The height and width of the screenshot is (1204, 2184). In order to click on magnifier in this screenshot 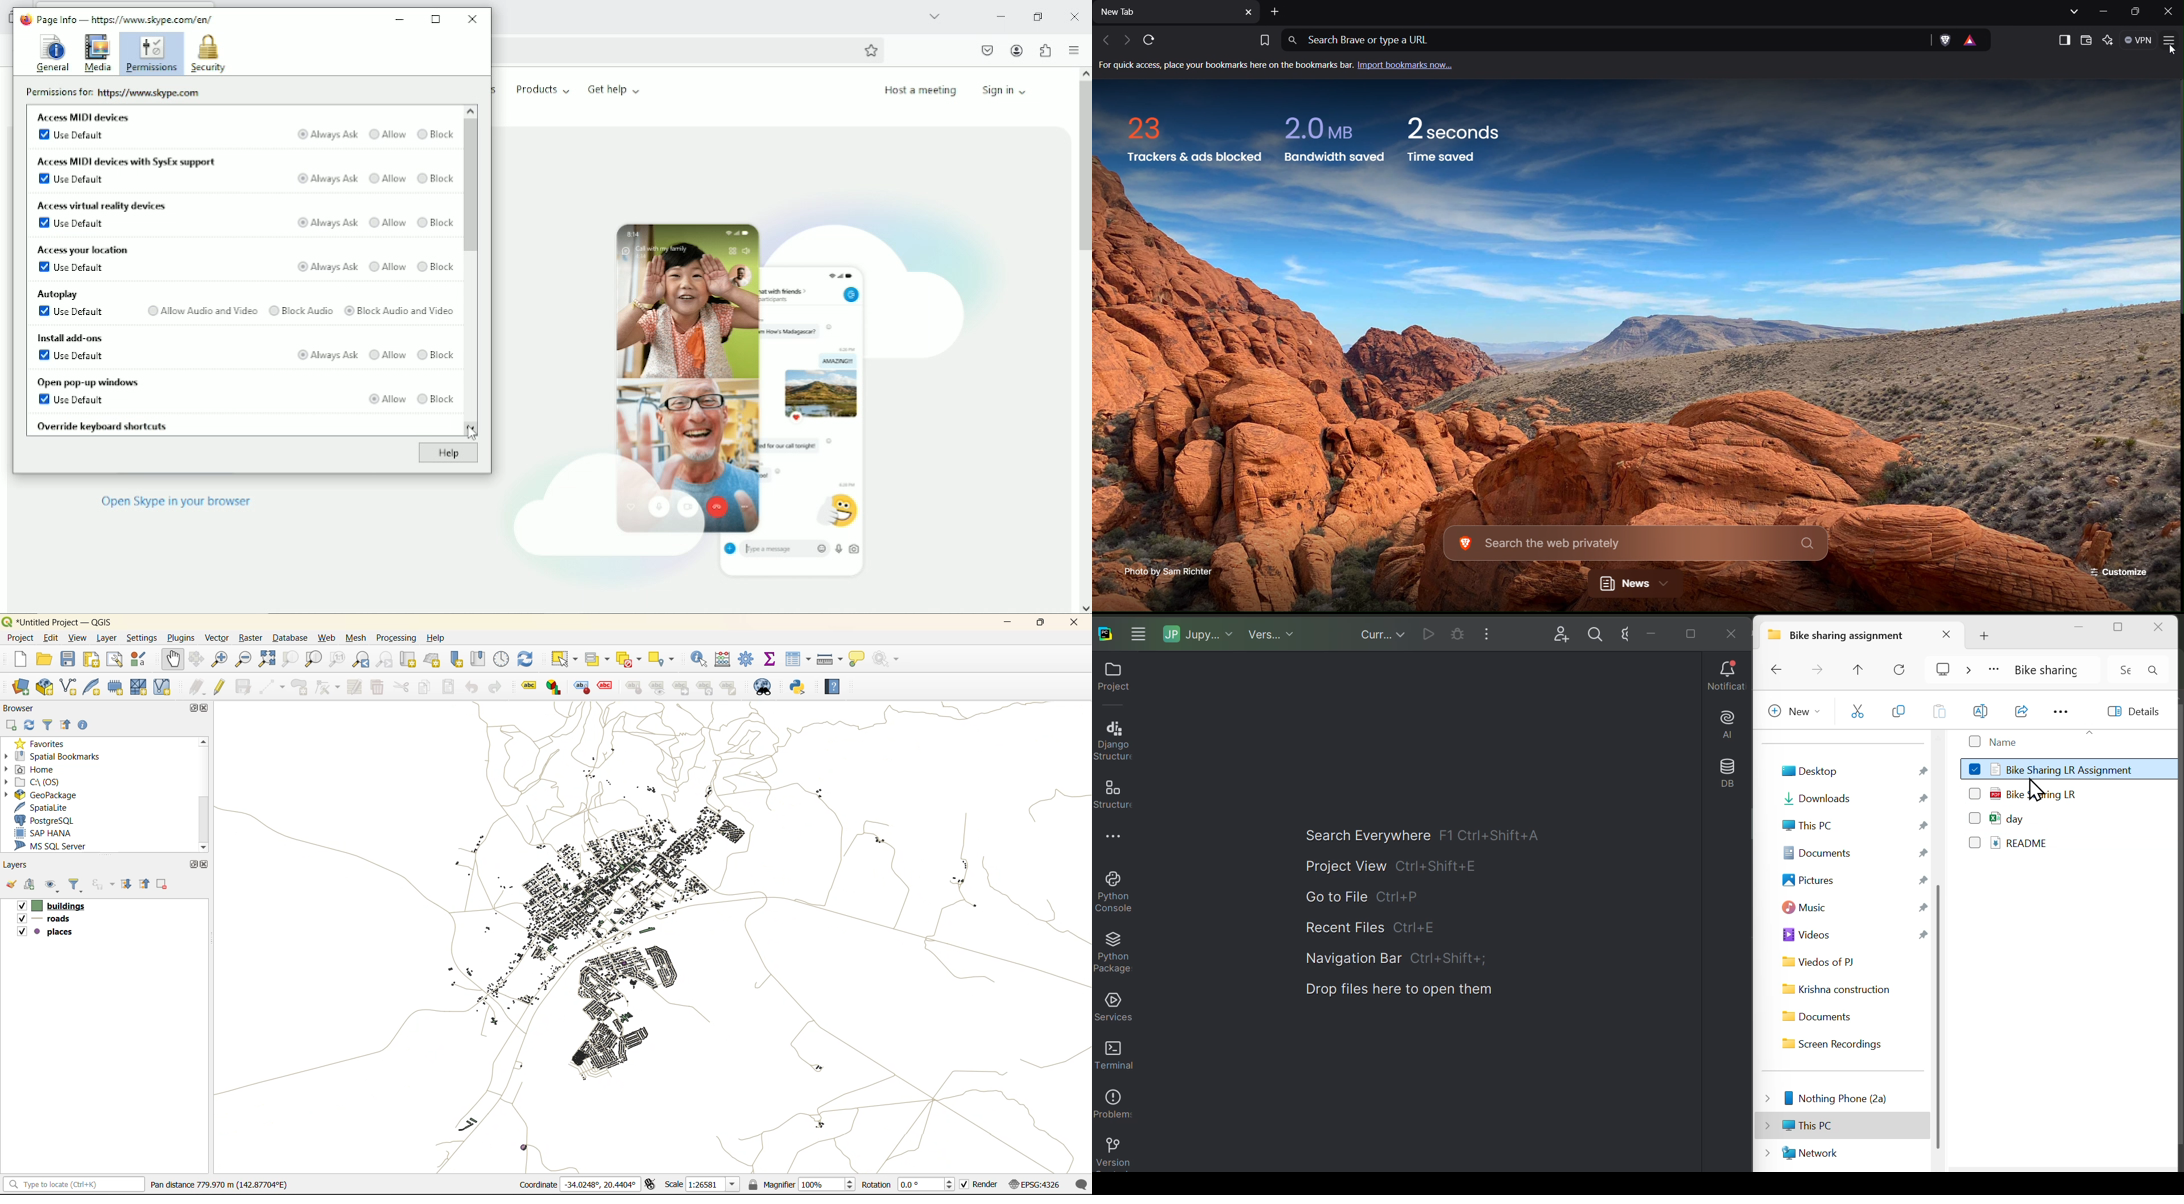, I will do `click(801, 1186)`.